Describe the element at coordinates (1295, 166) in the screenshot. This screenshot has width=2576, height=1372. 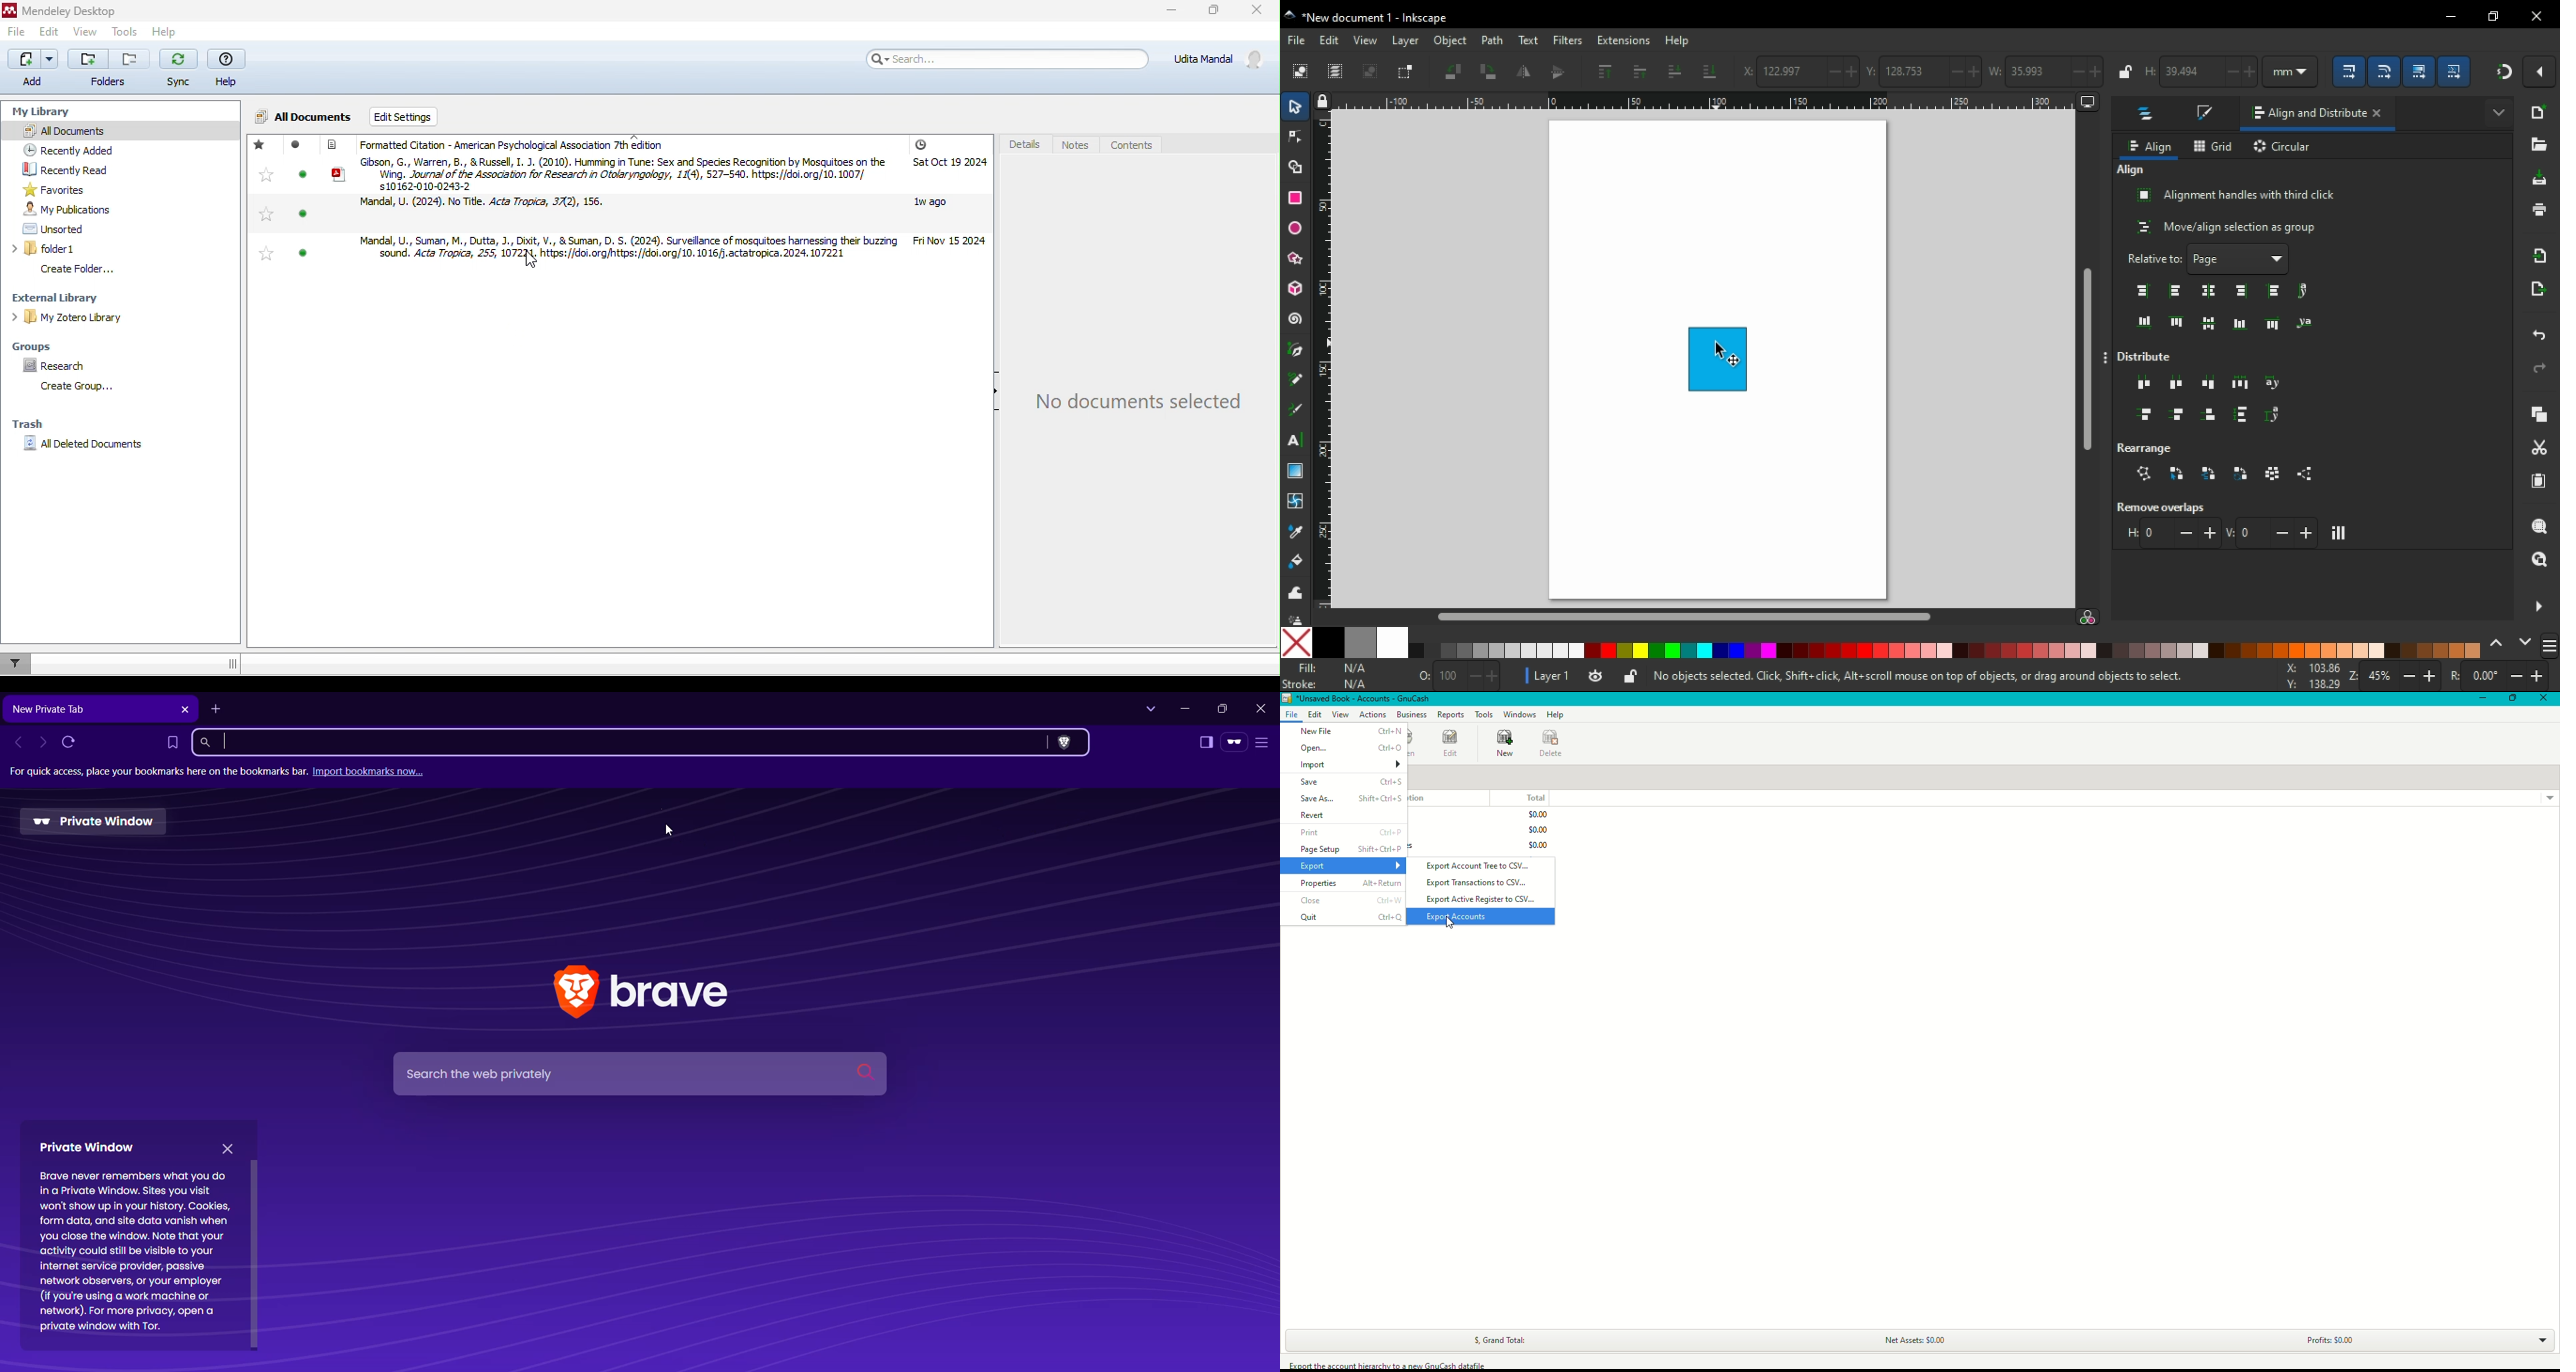
I see `shape builder tool` at that location.